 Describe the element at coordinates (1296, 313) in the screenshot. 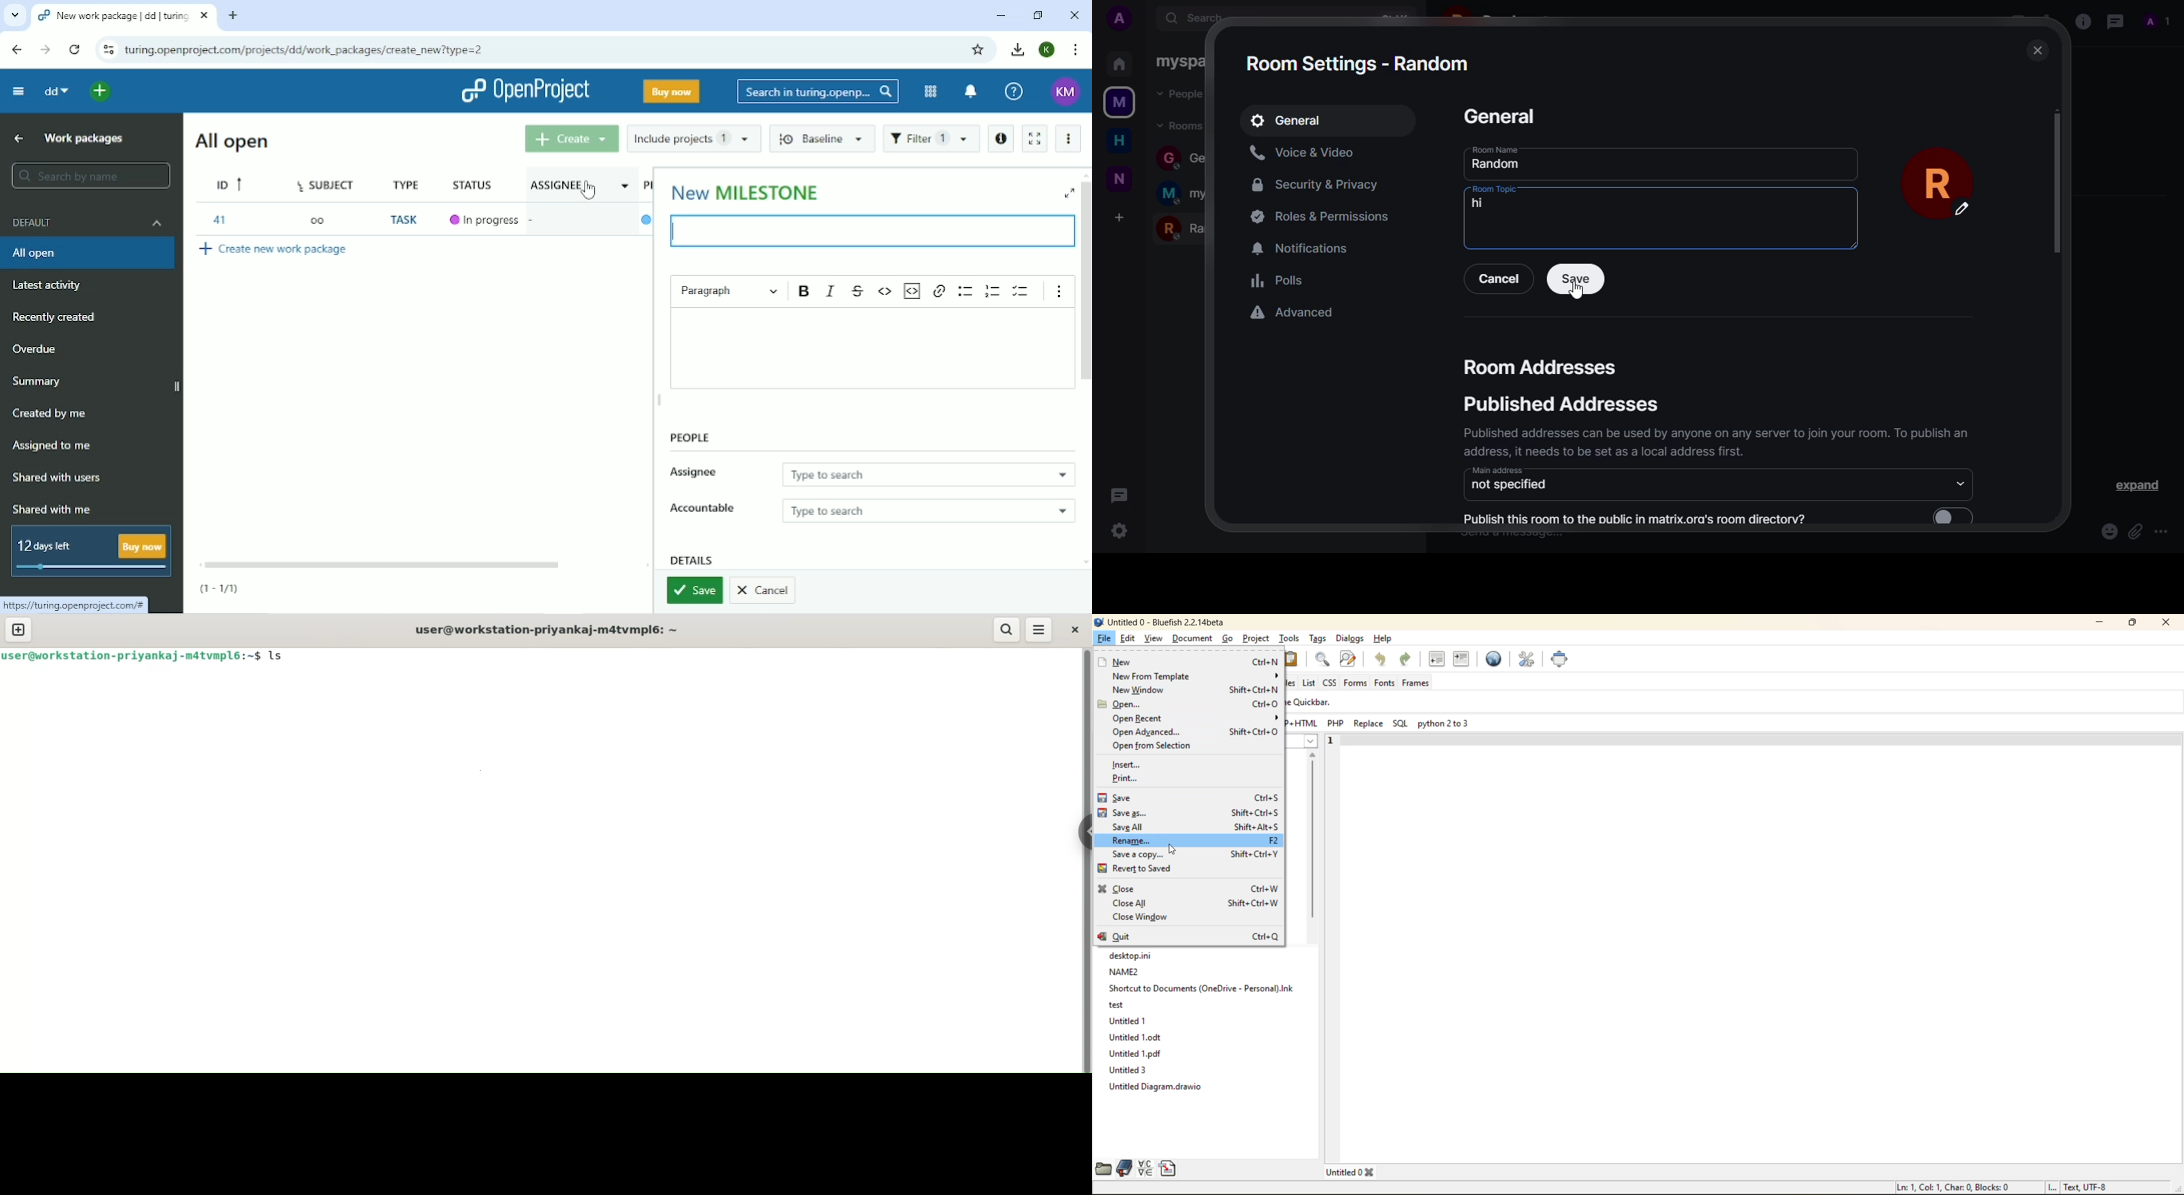

I see `advanced` at that location.